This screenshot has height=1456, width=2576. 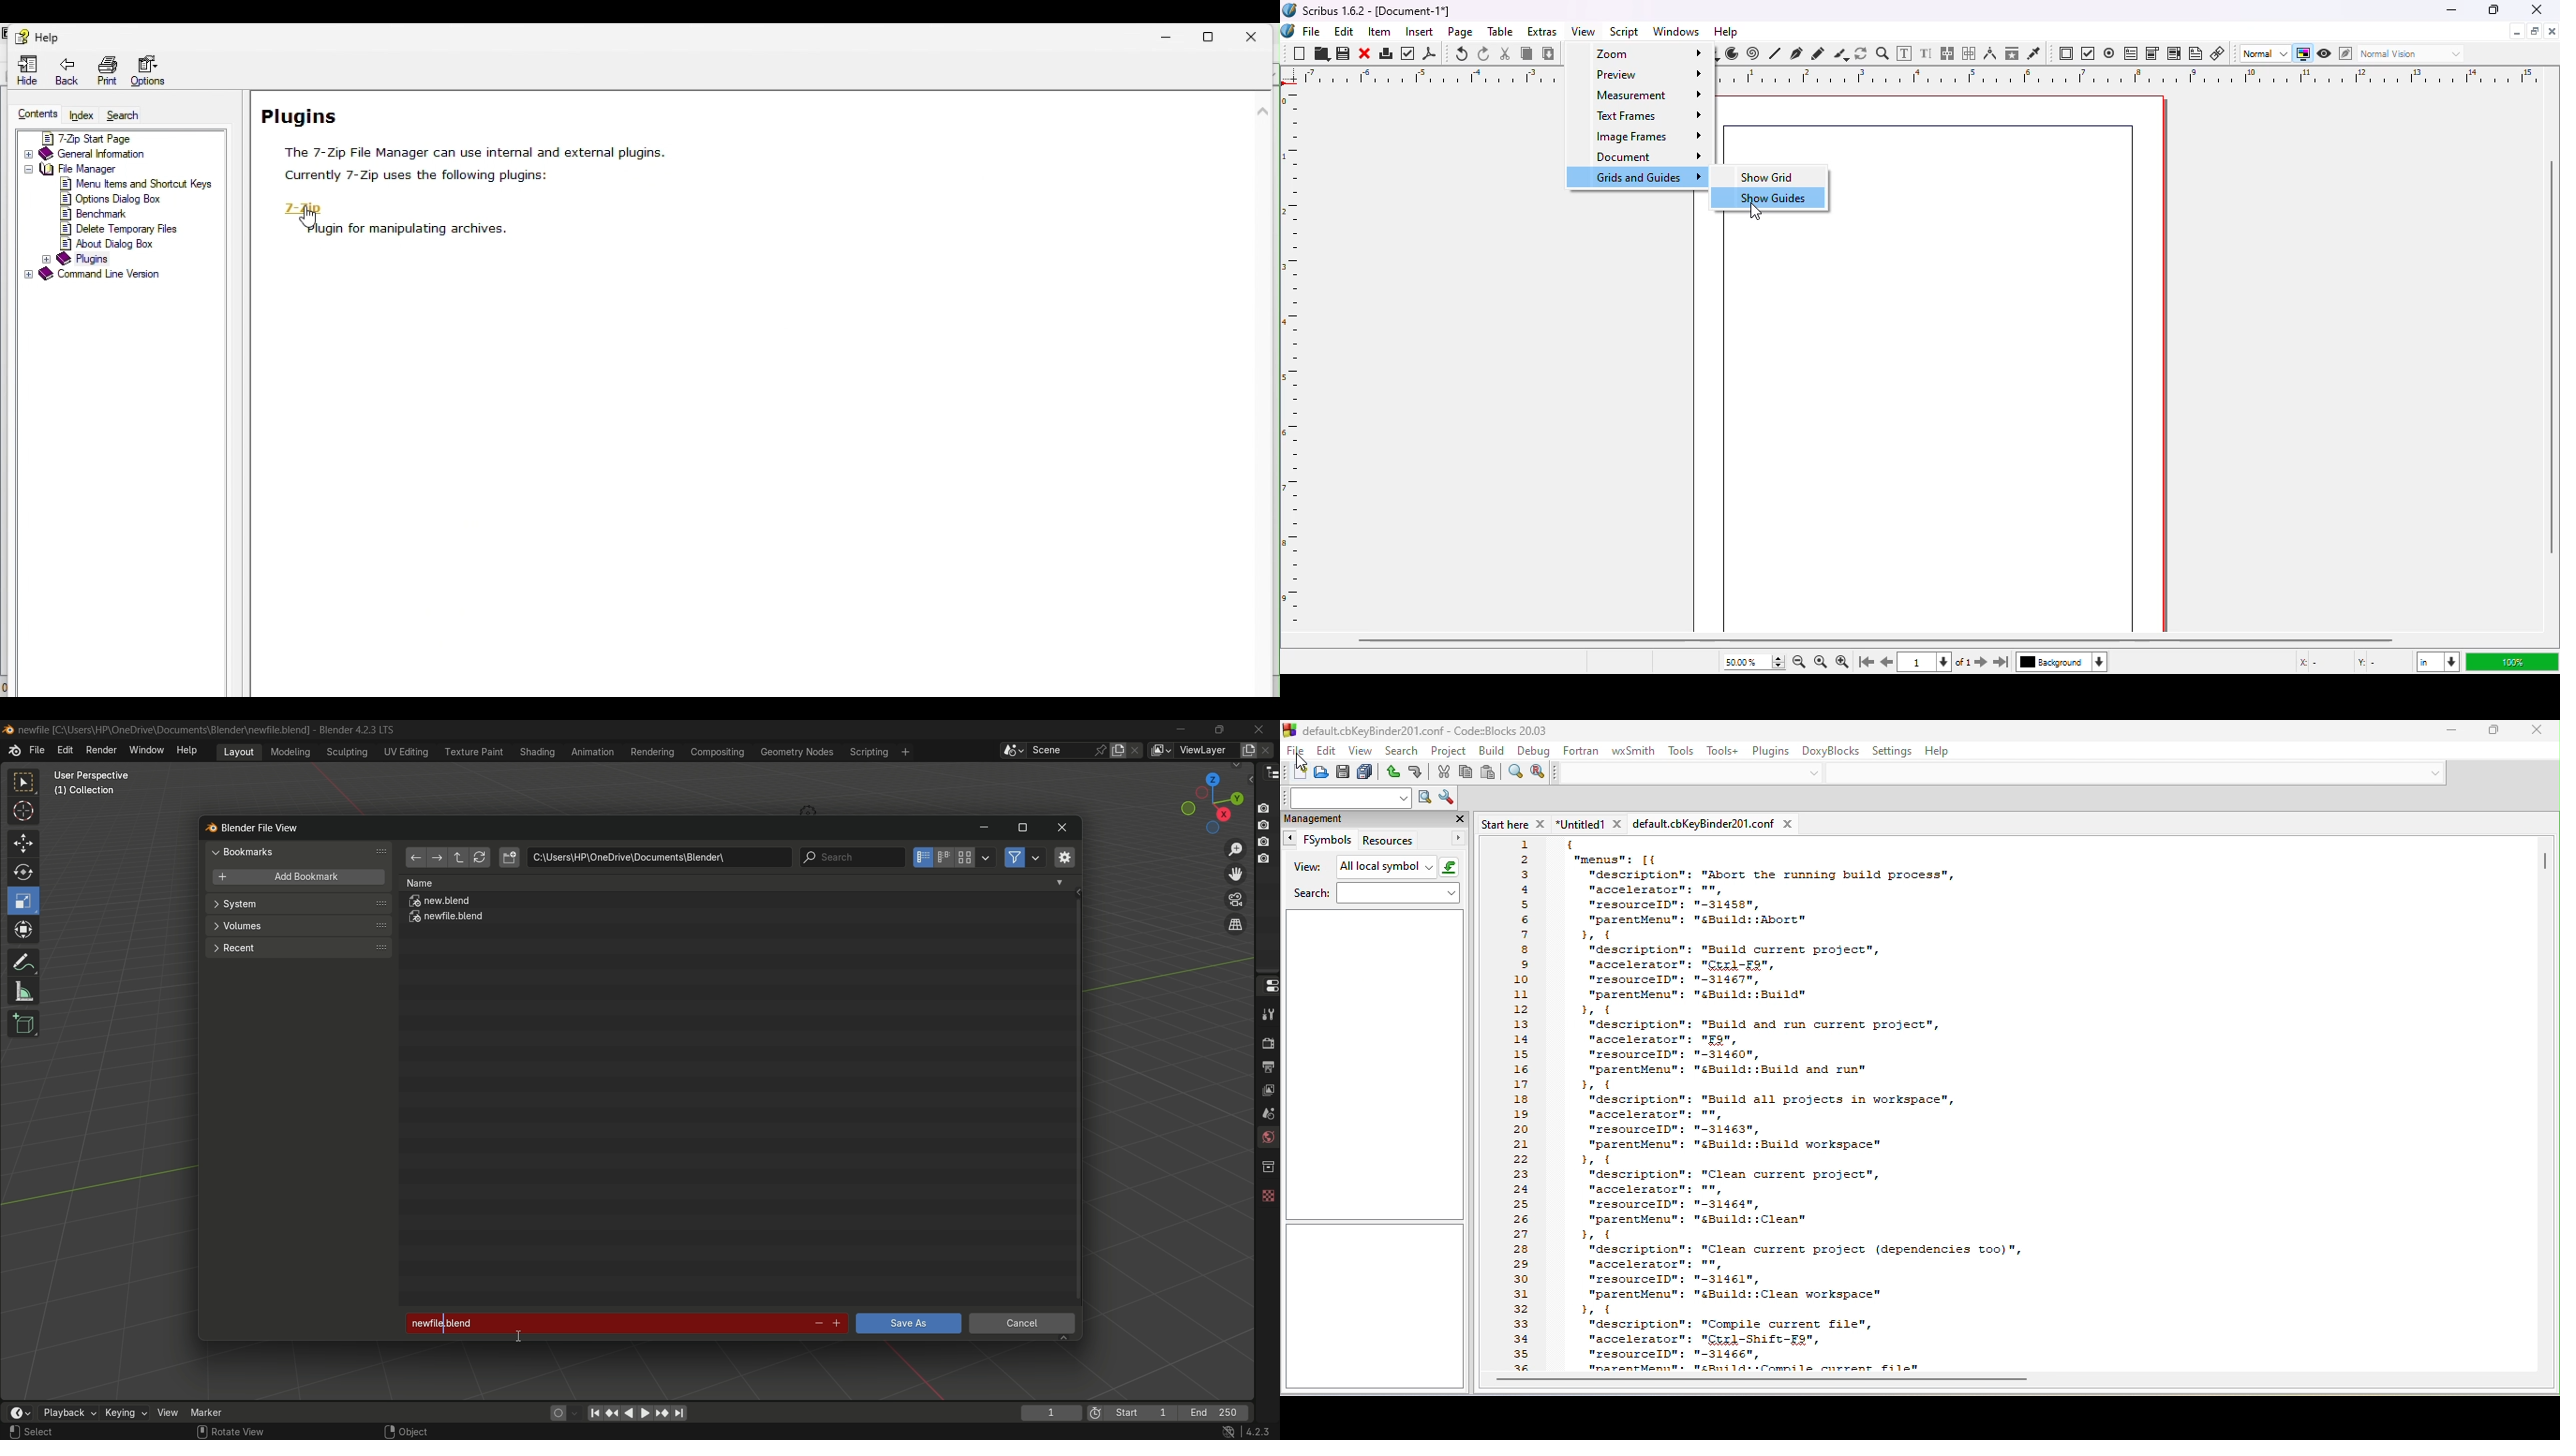 I want to click on management, so click(x=1351, y=818).